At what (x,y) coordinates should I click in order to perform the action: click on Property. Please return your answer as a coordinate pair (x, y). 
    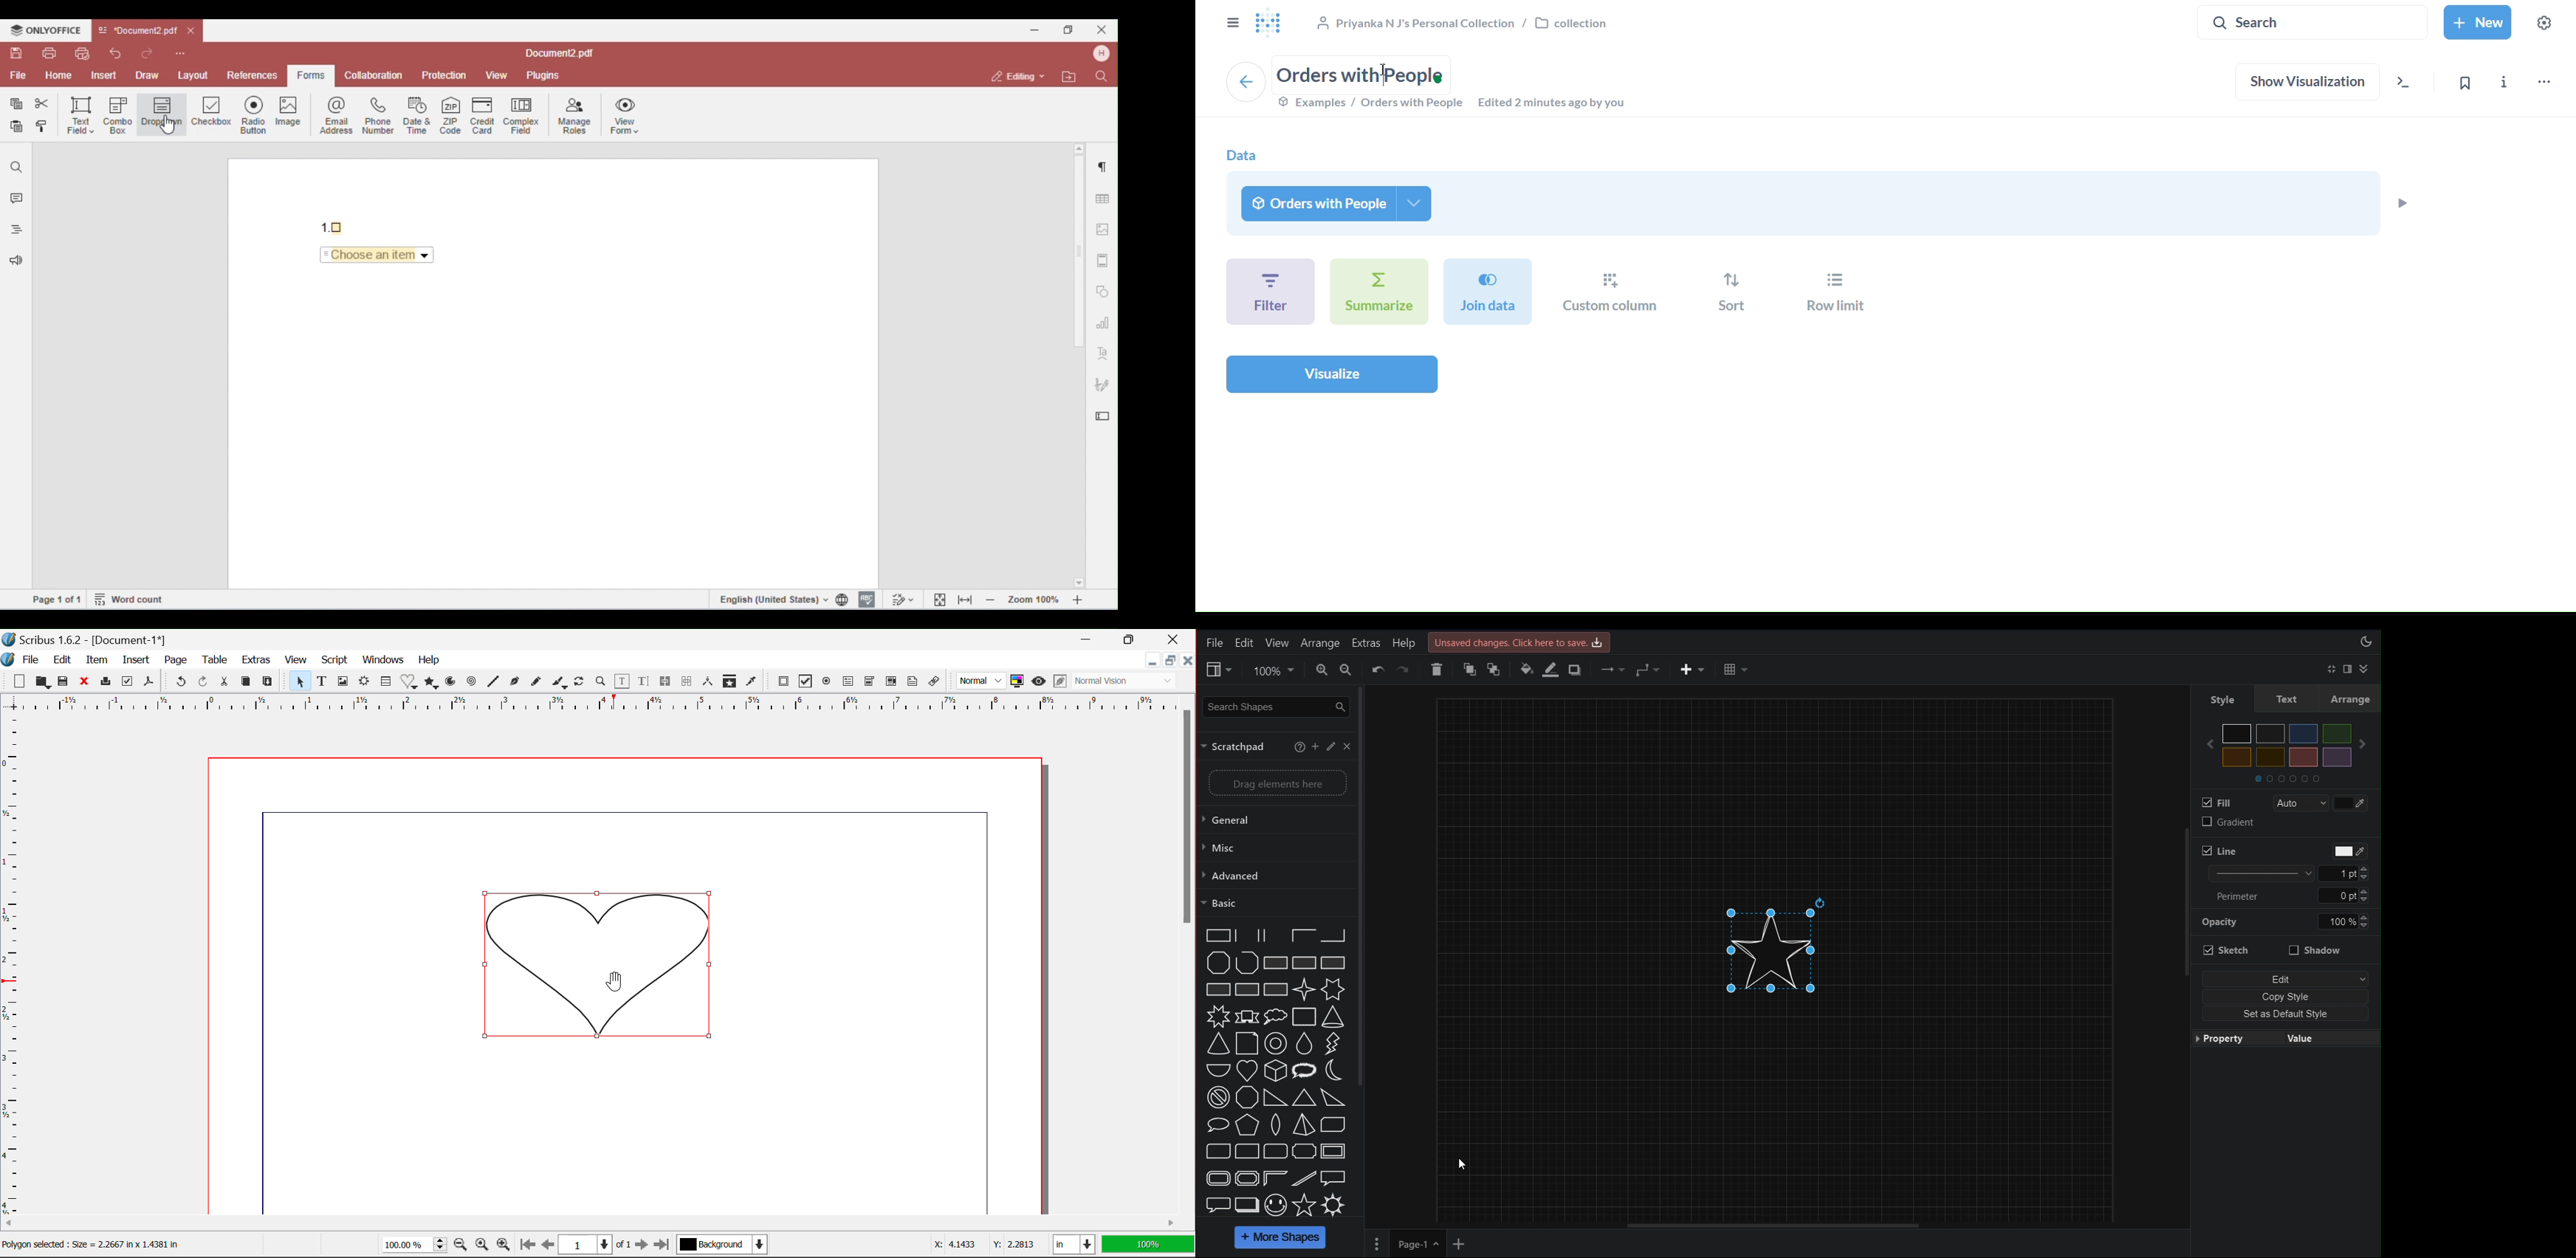
    Looking at the image, I should click on (2237, 1038).